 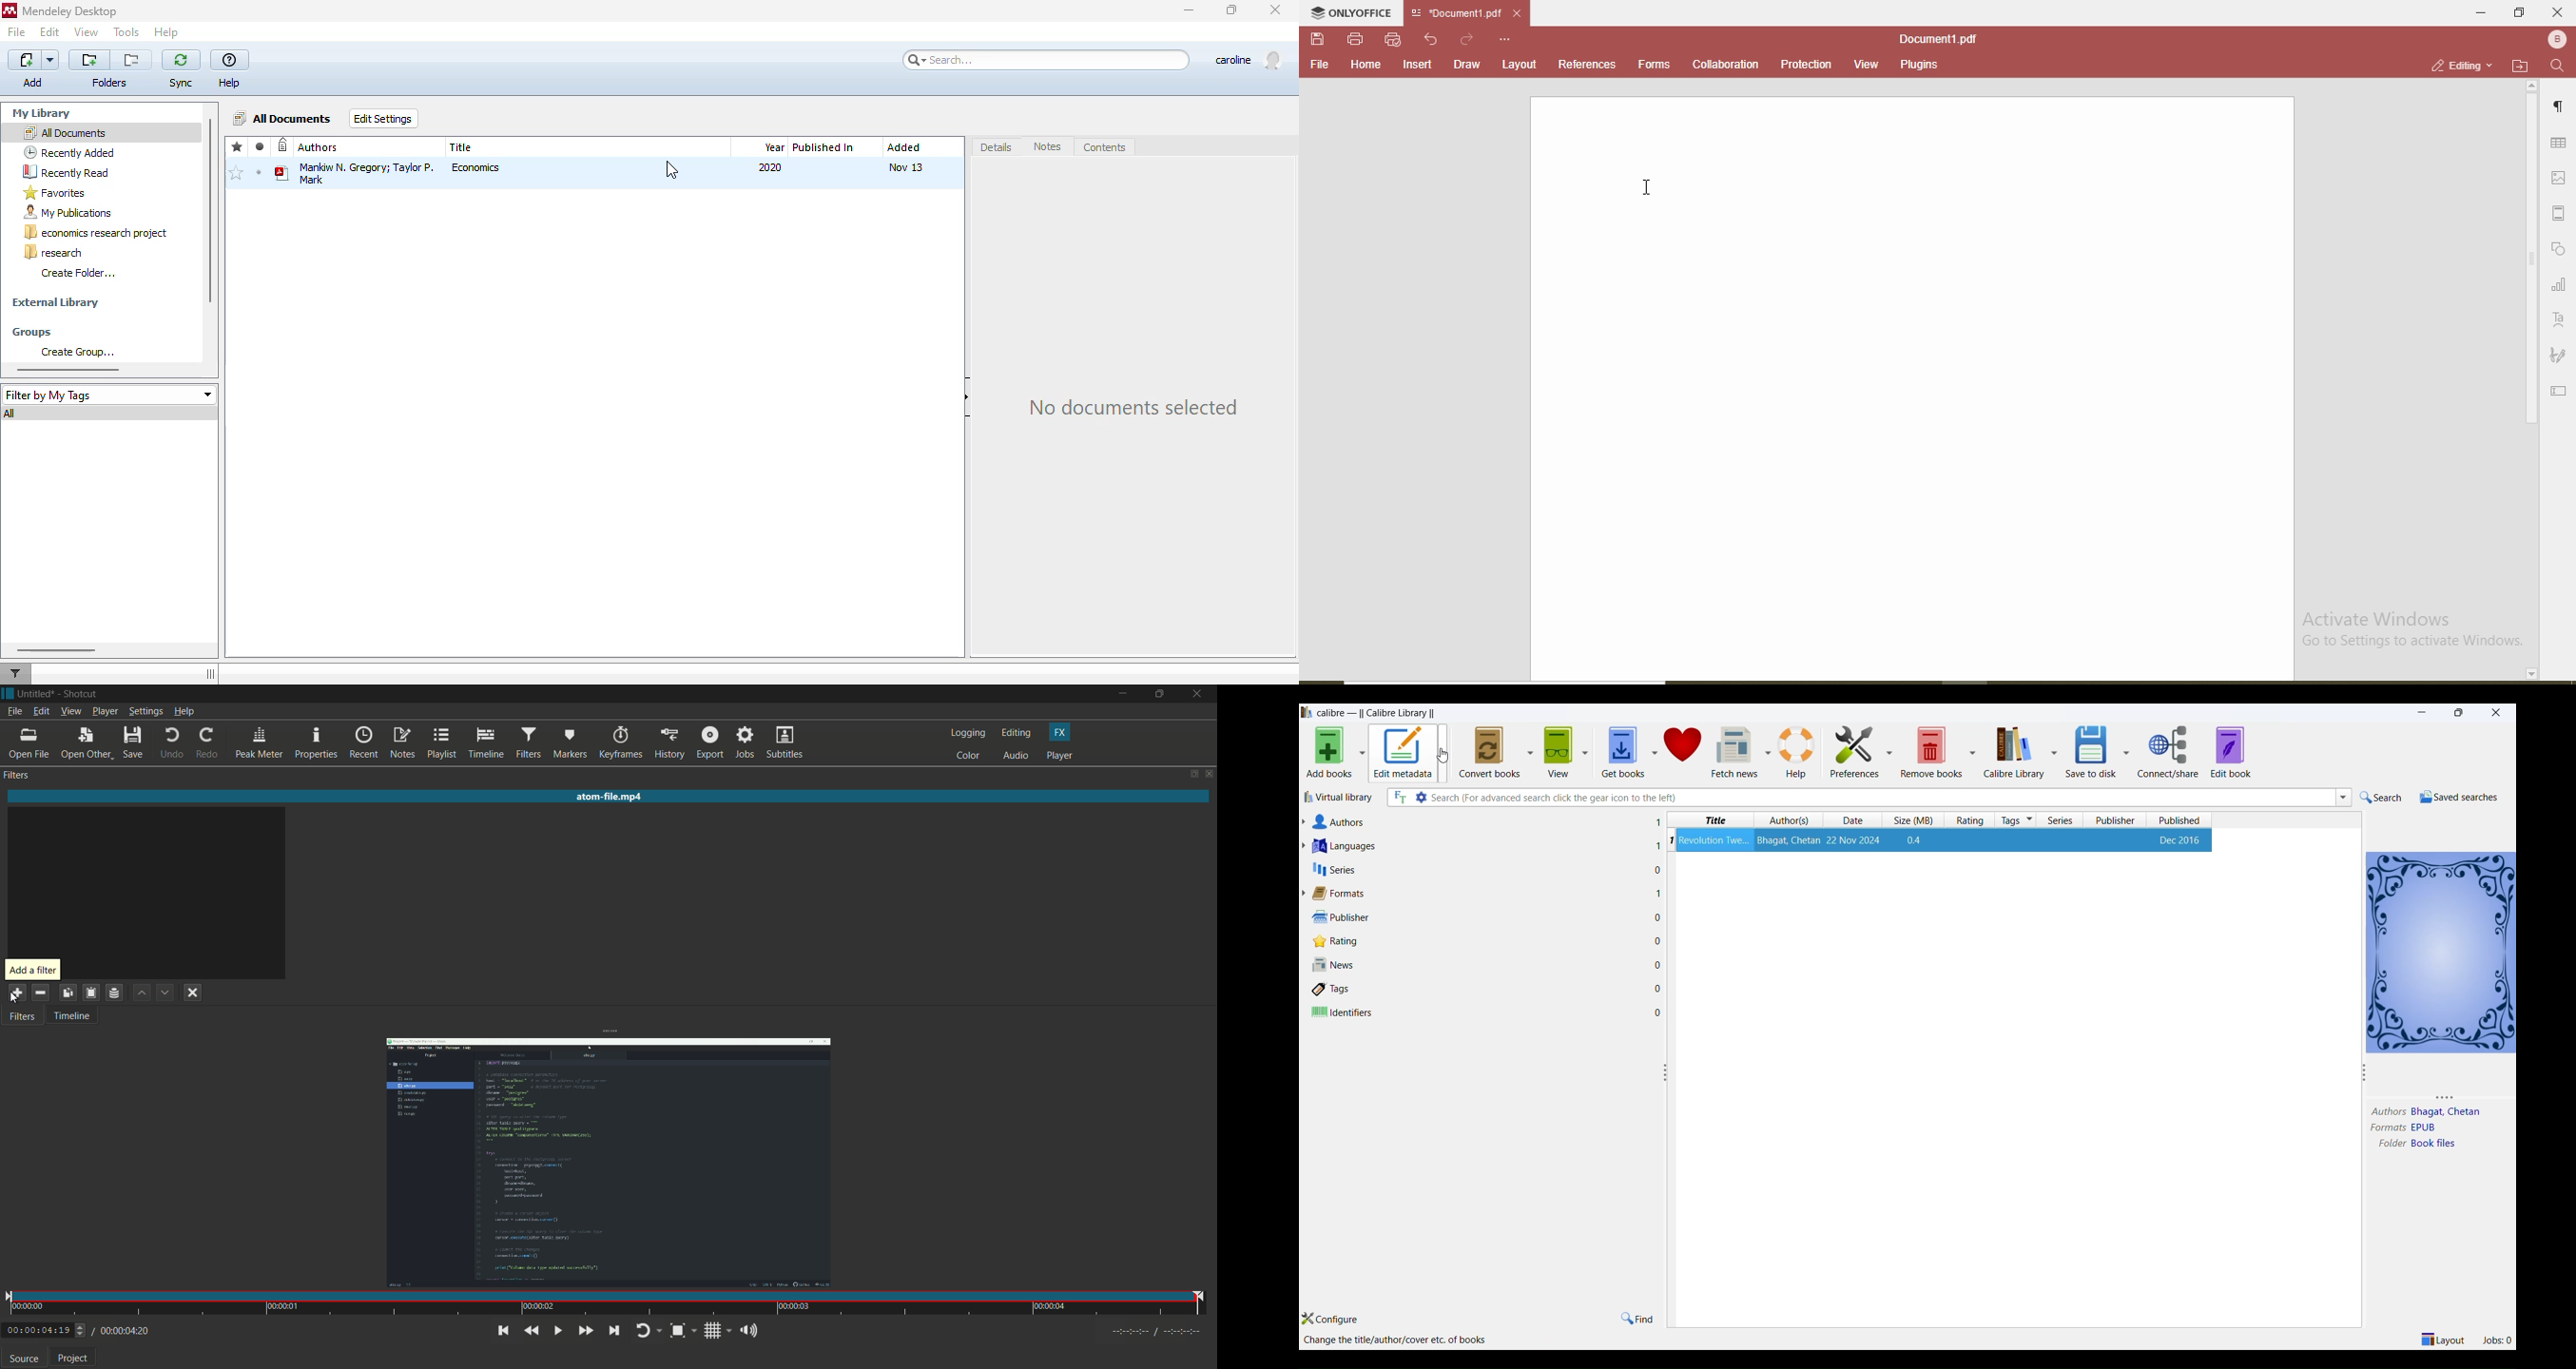 I want to click on authors name, so click(x=2446, y=1111).